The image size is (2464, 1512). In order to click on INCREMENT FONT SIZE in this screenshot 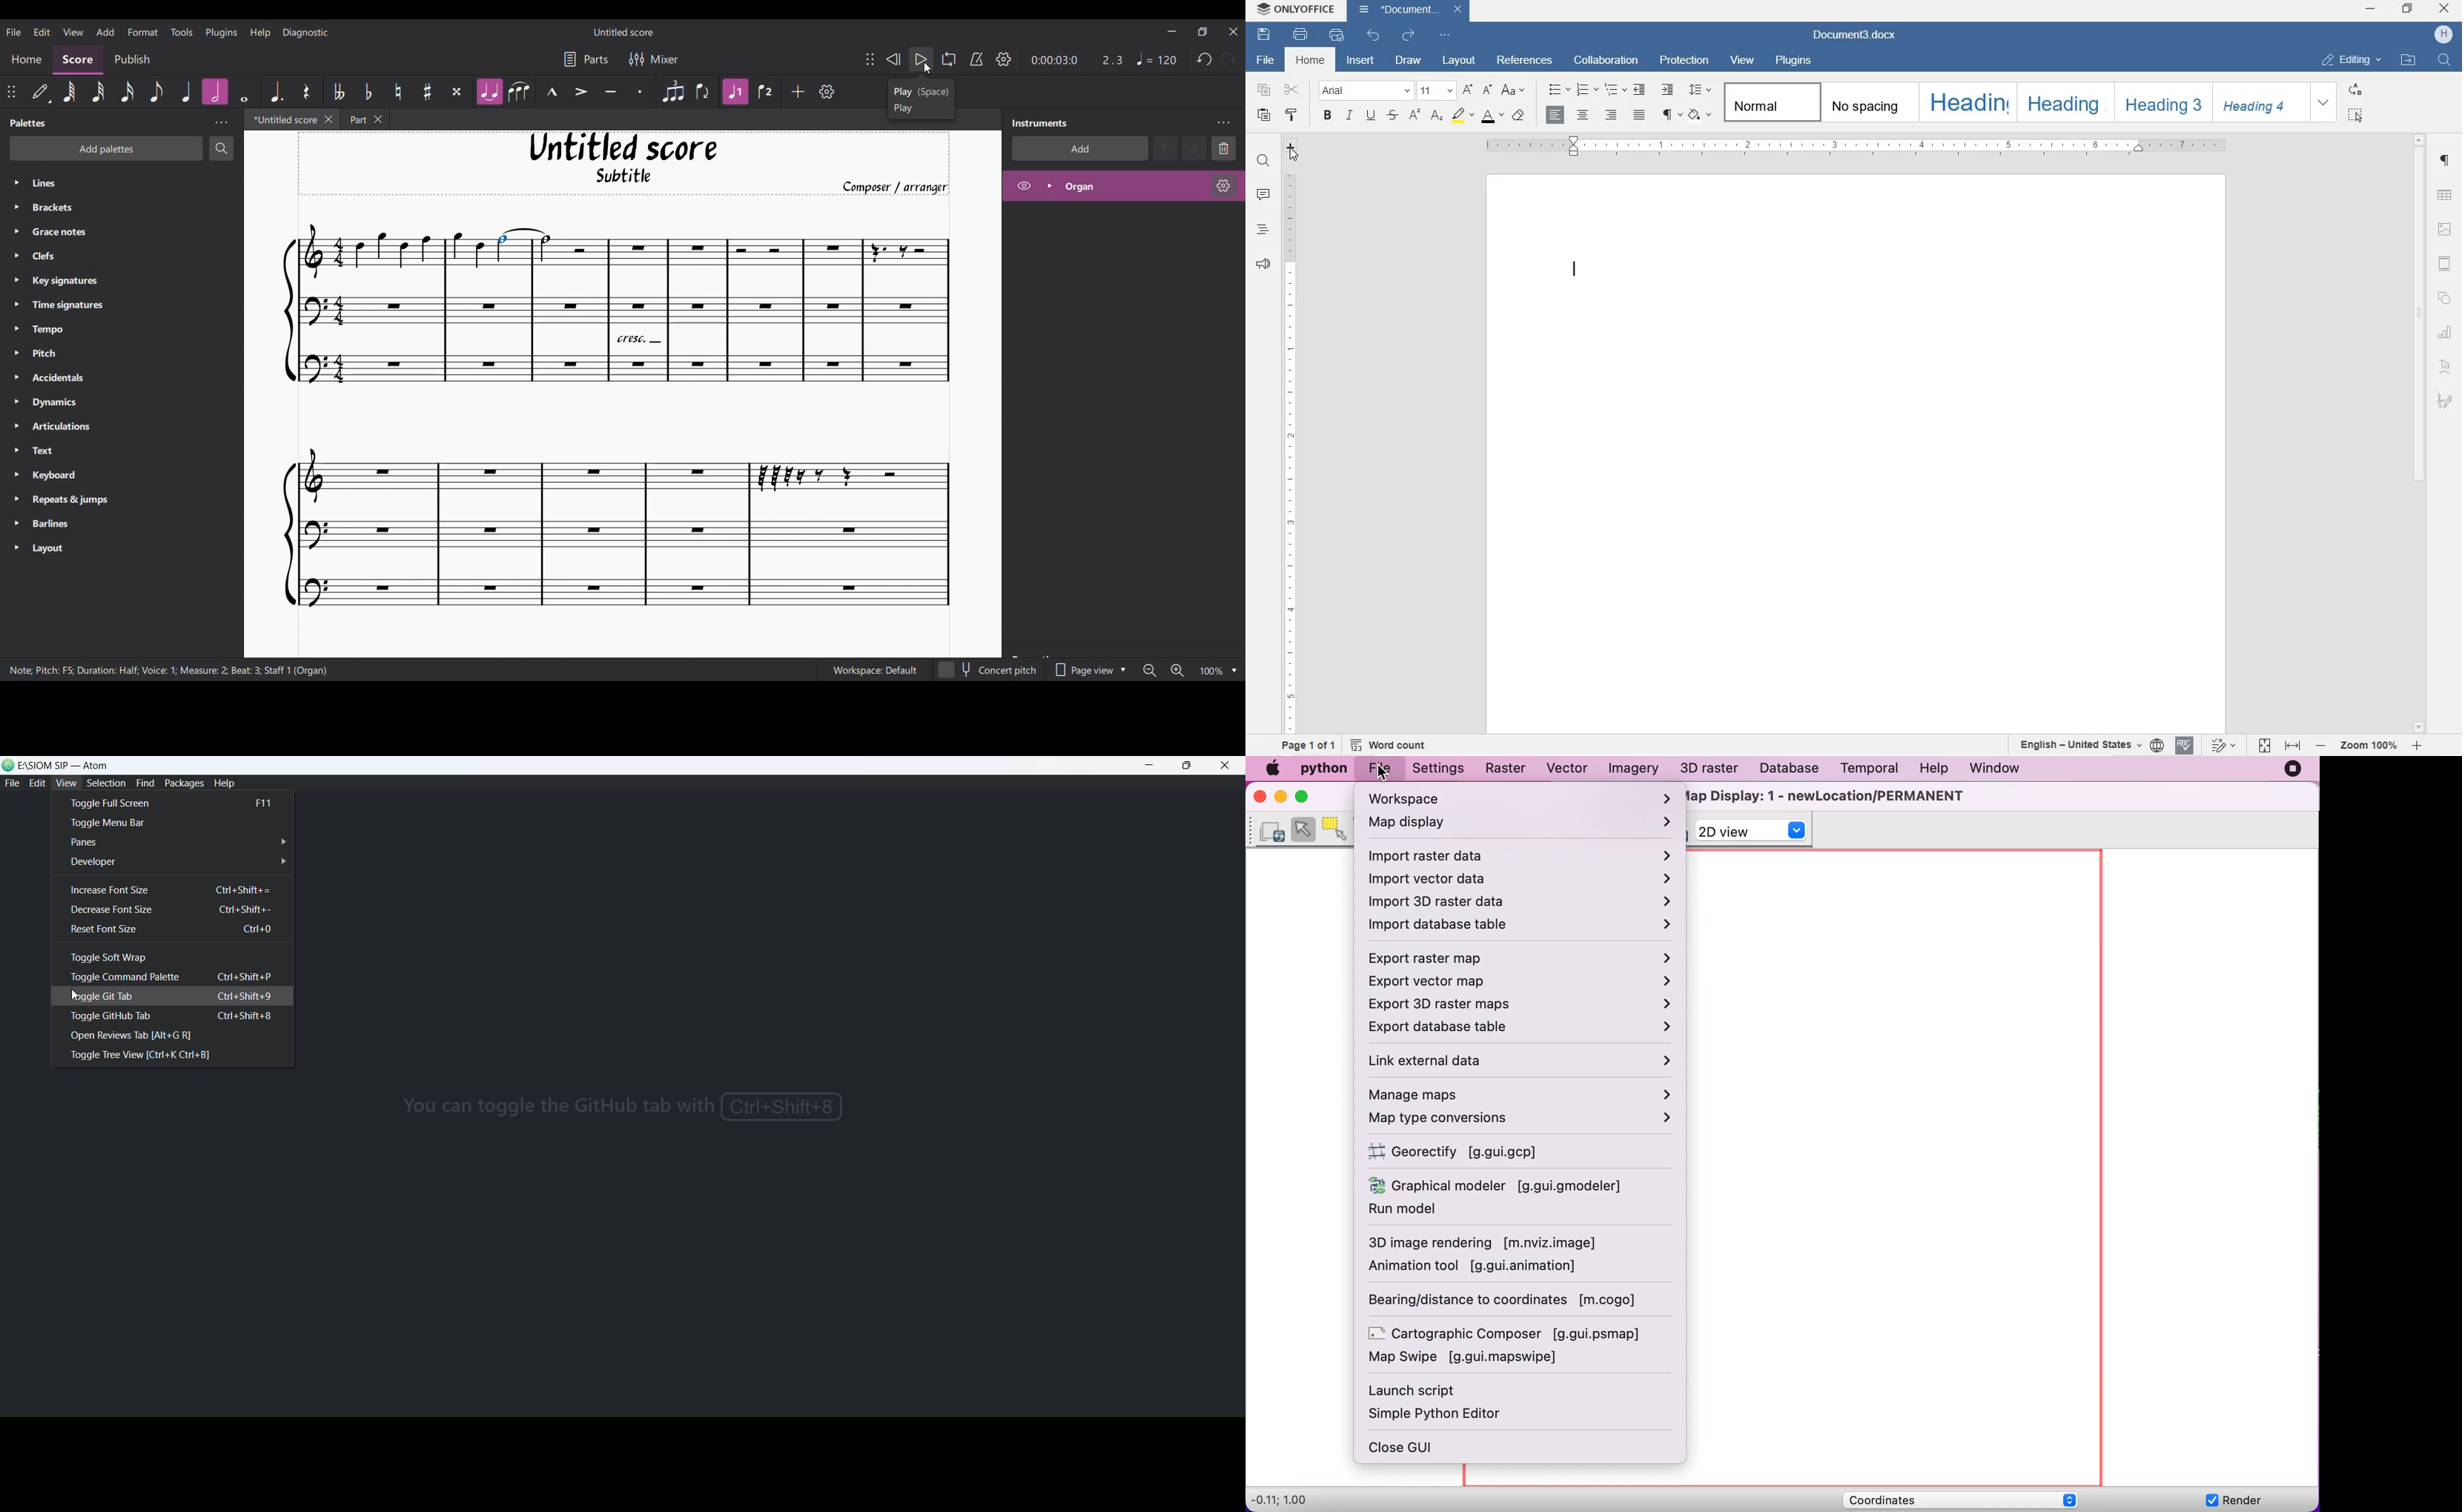, I will do `click(1469, 91)`.